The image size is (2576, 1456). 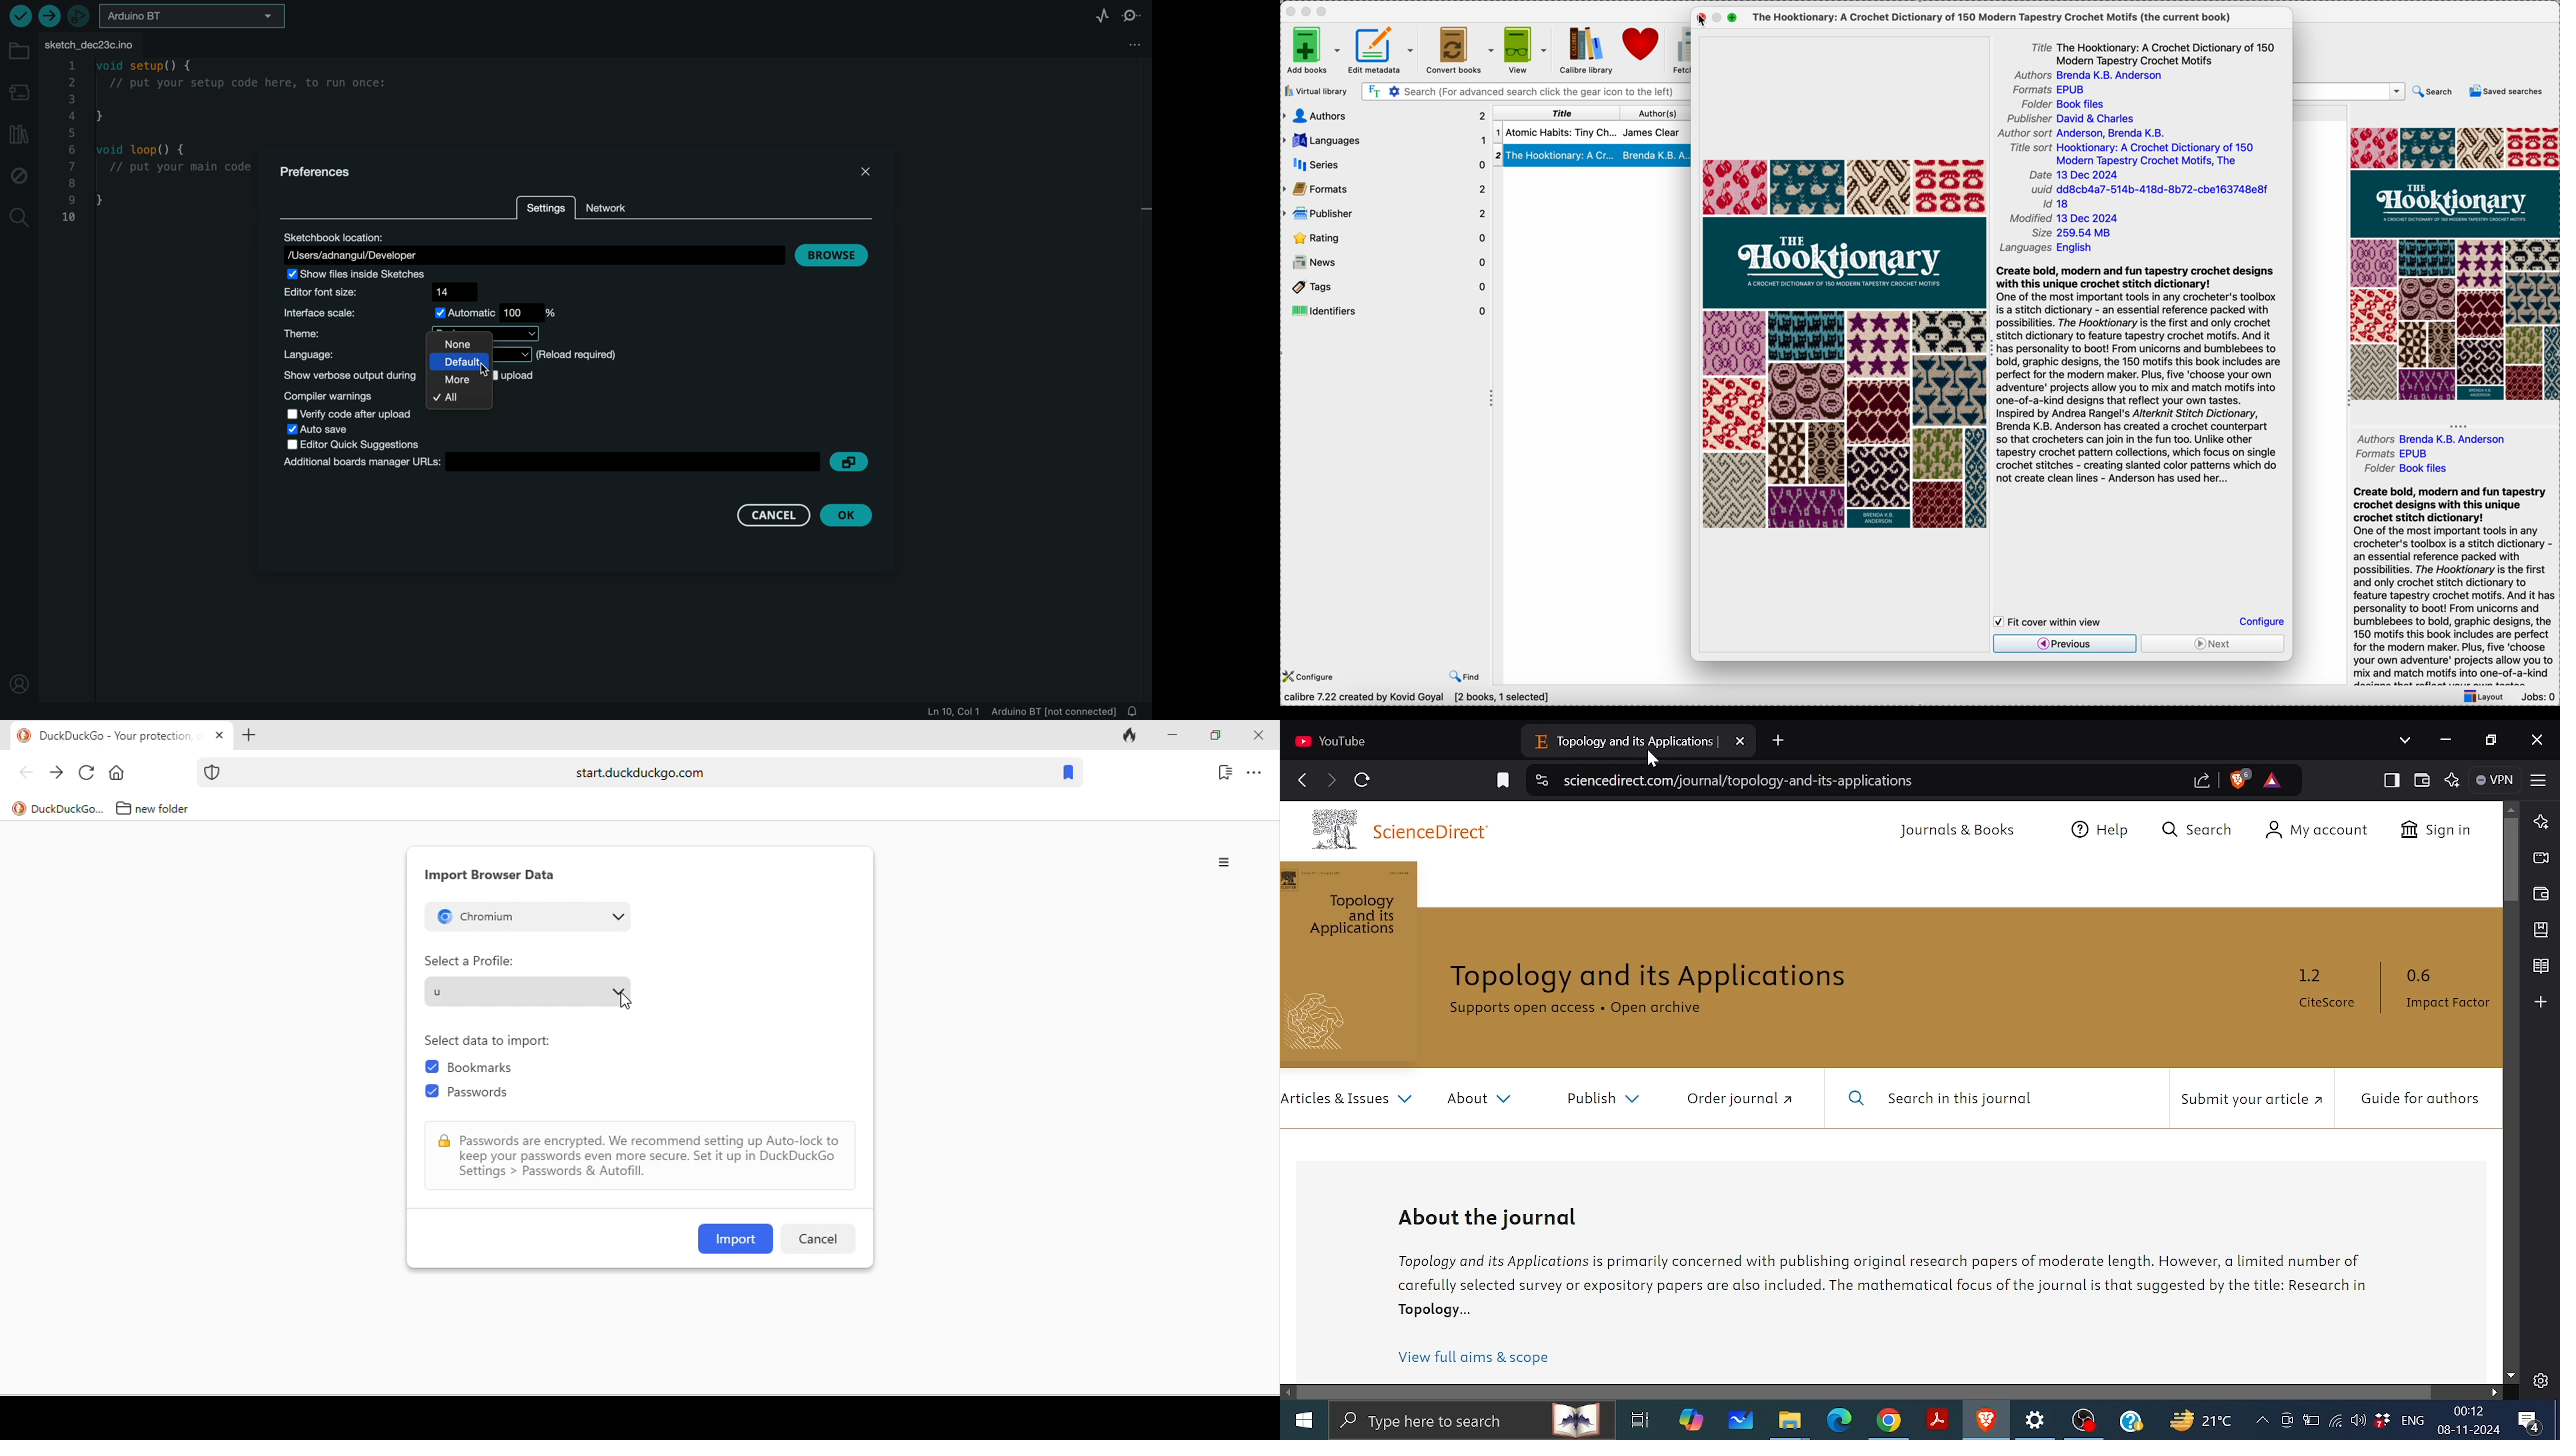 What do you see at coordinates (1891, 1092) in the screenshot?
I see `webpage` at bounding box center [1891, 1092].